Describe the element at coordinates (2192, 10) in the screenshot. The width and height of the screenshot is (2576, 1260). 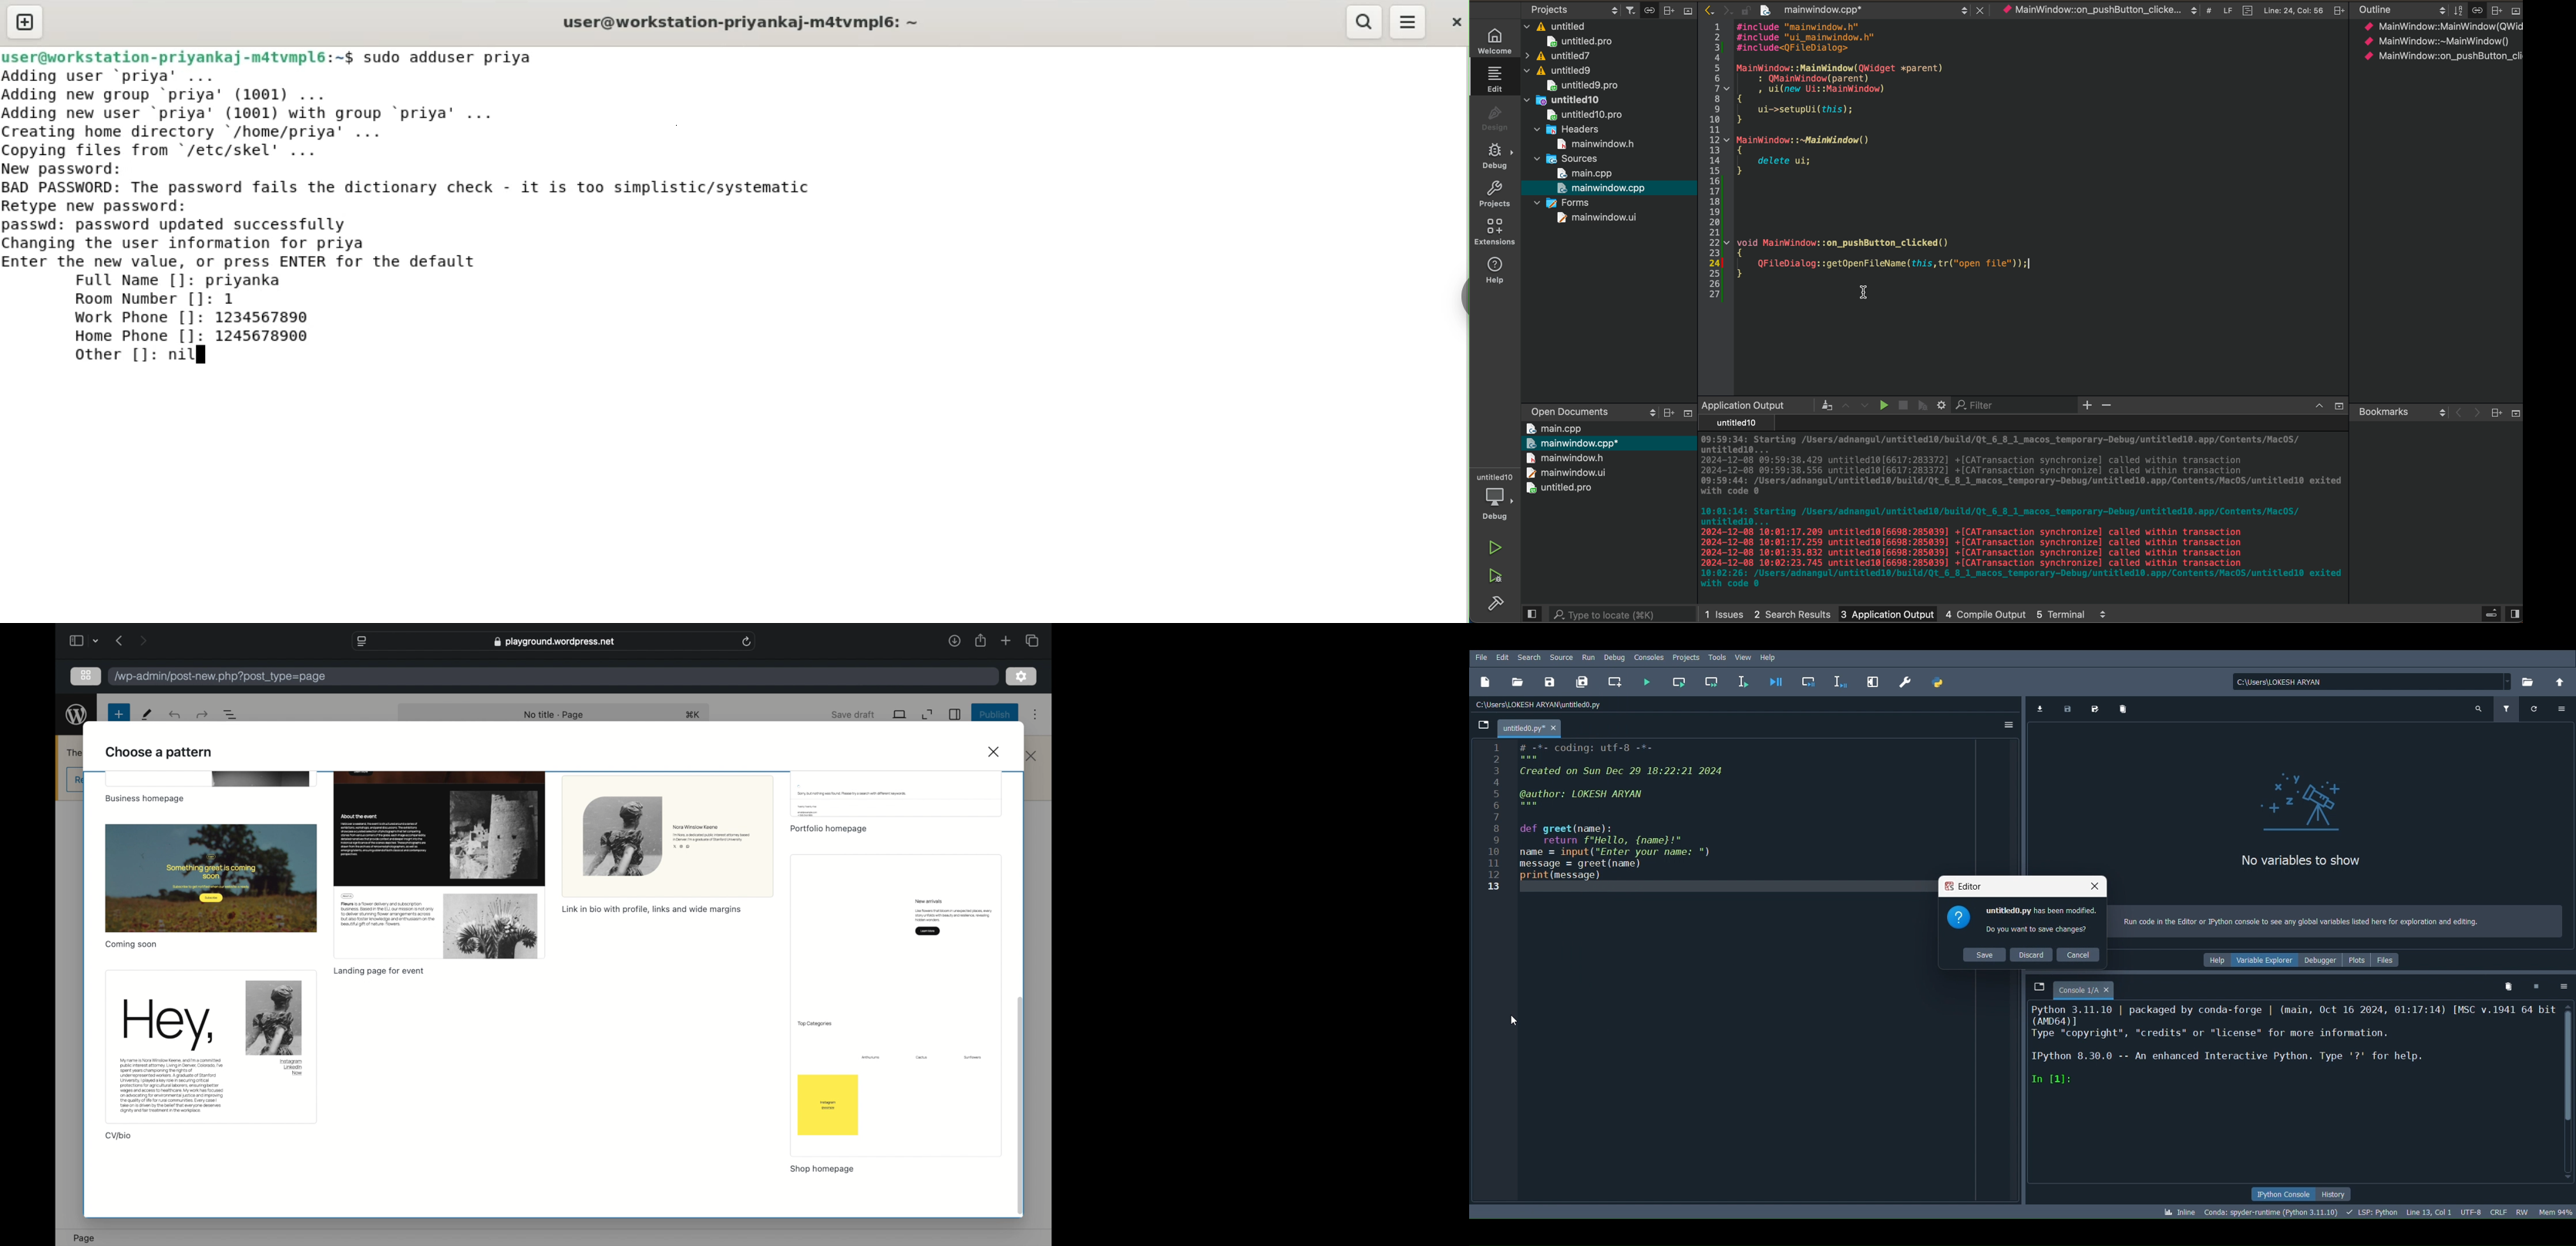
I see `Scroll` at that location.